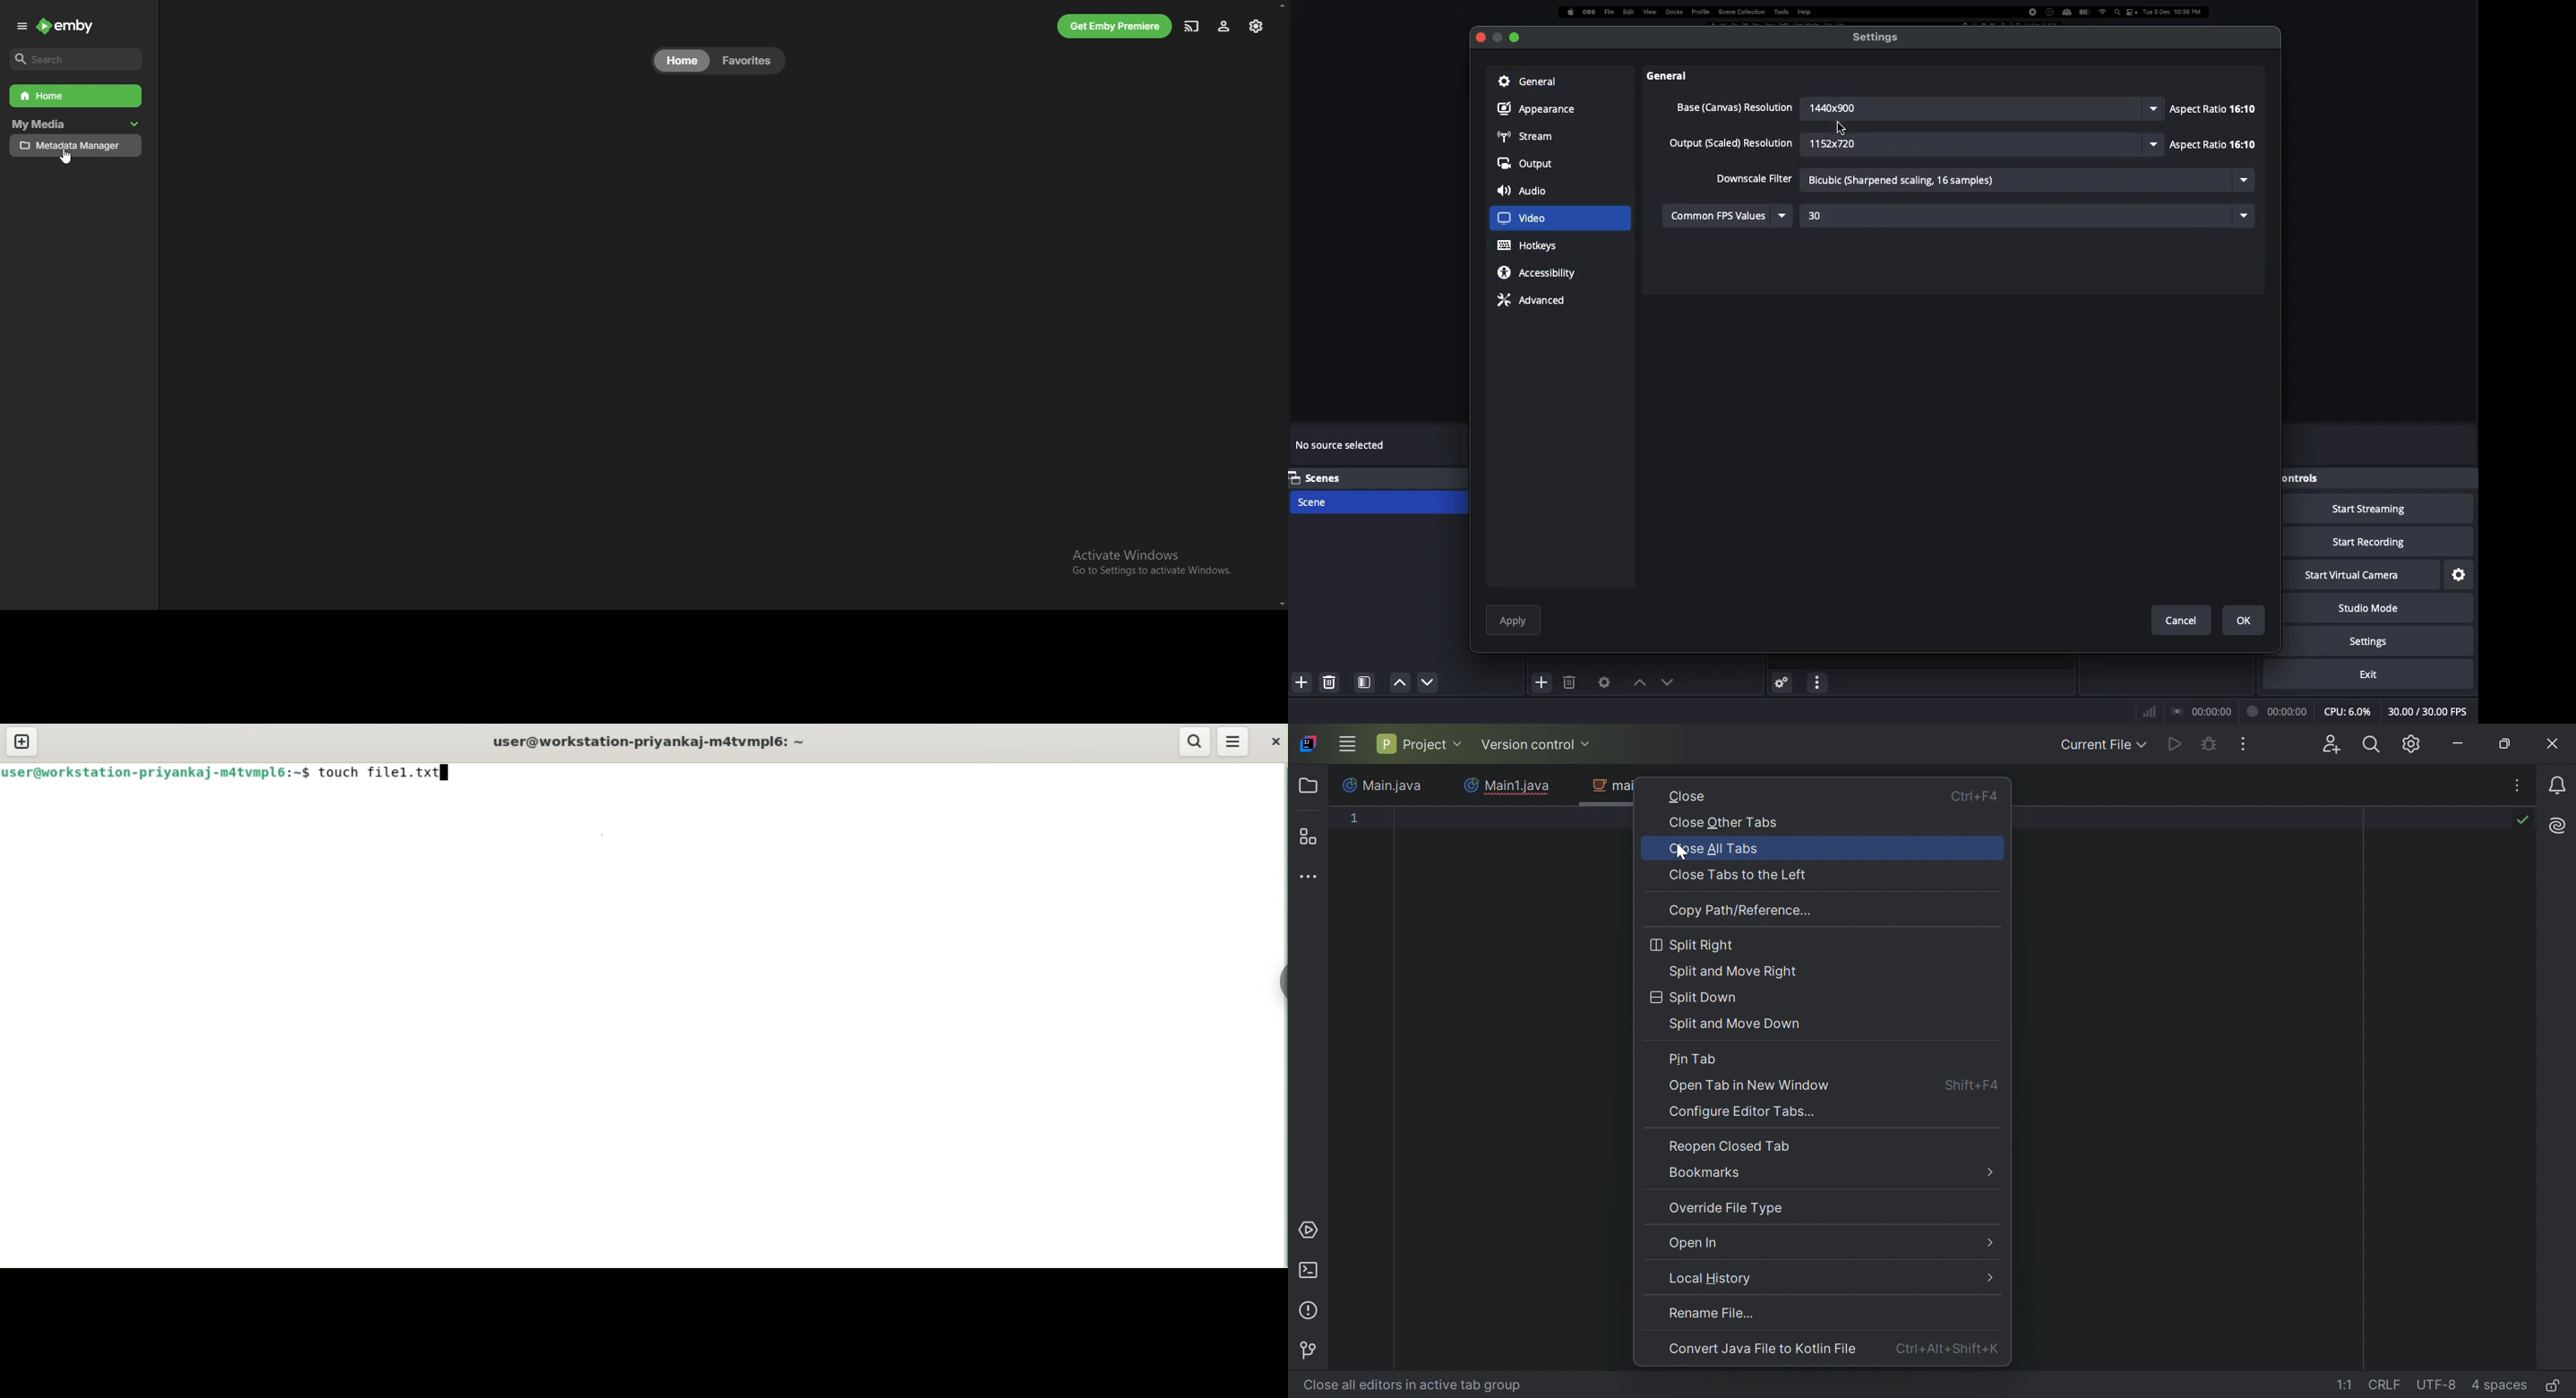 This screenshot has height=1400, width=2576. I want to click on 30, so click(2027, 214).